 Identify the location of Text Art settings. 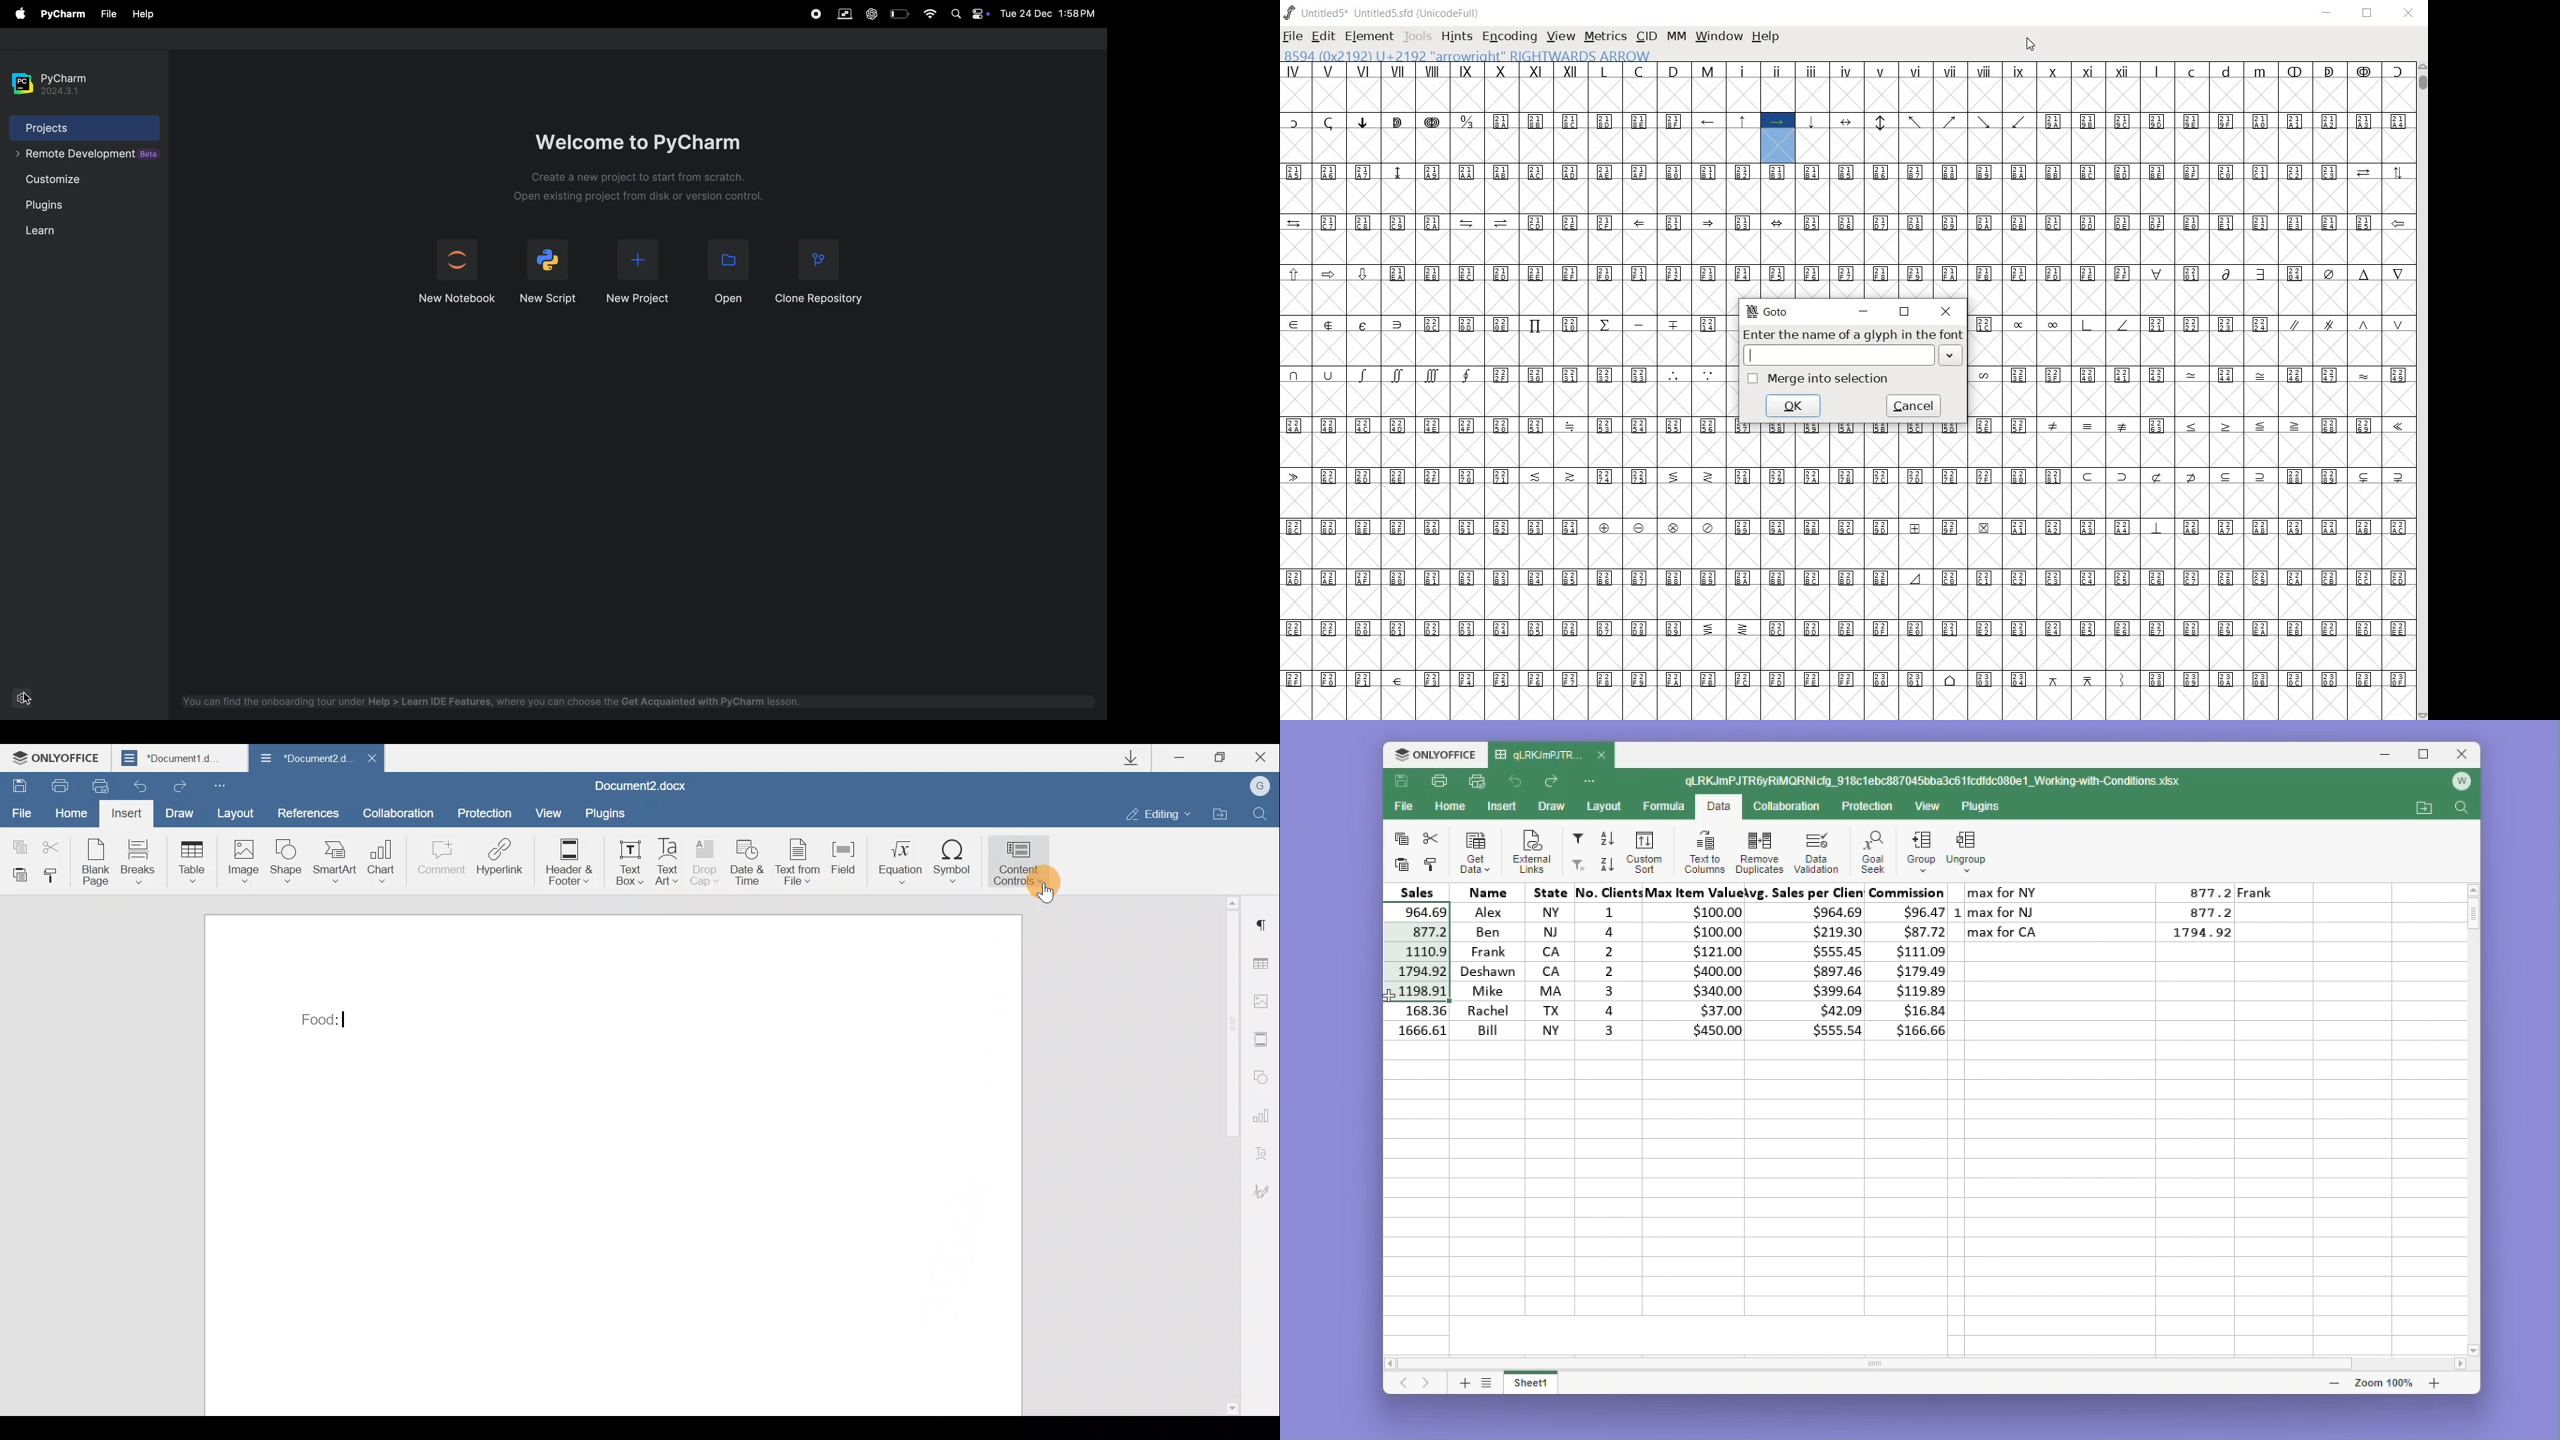
(1265, 1151).